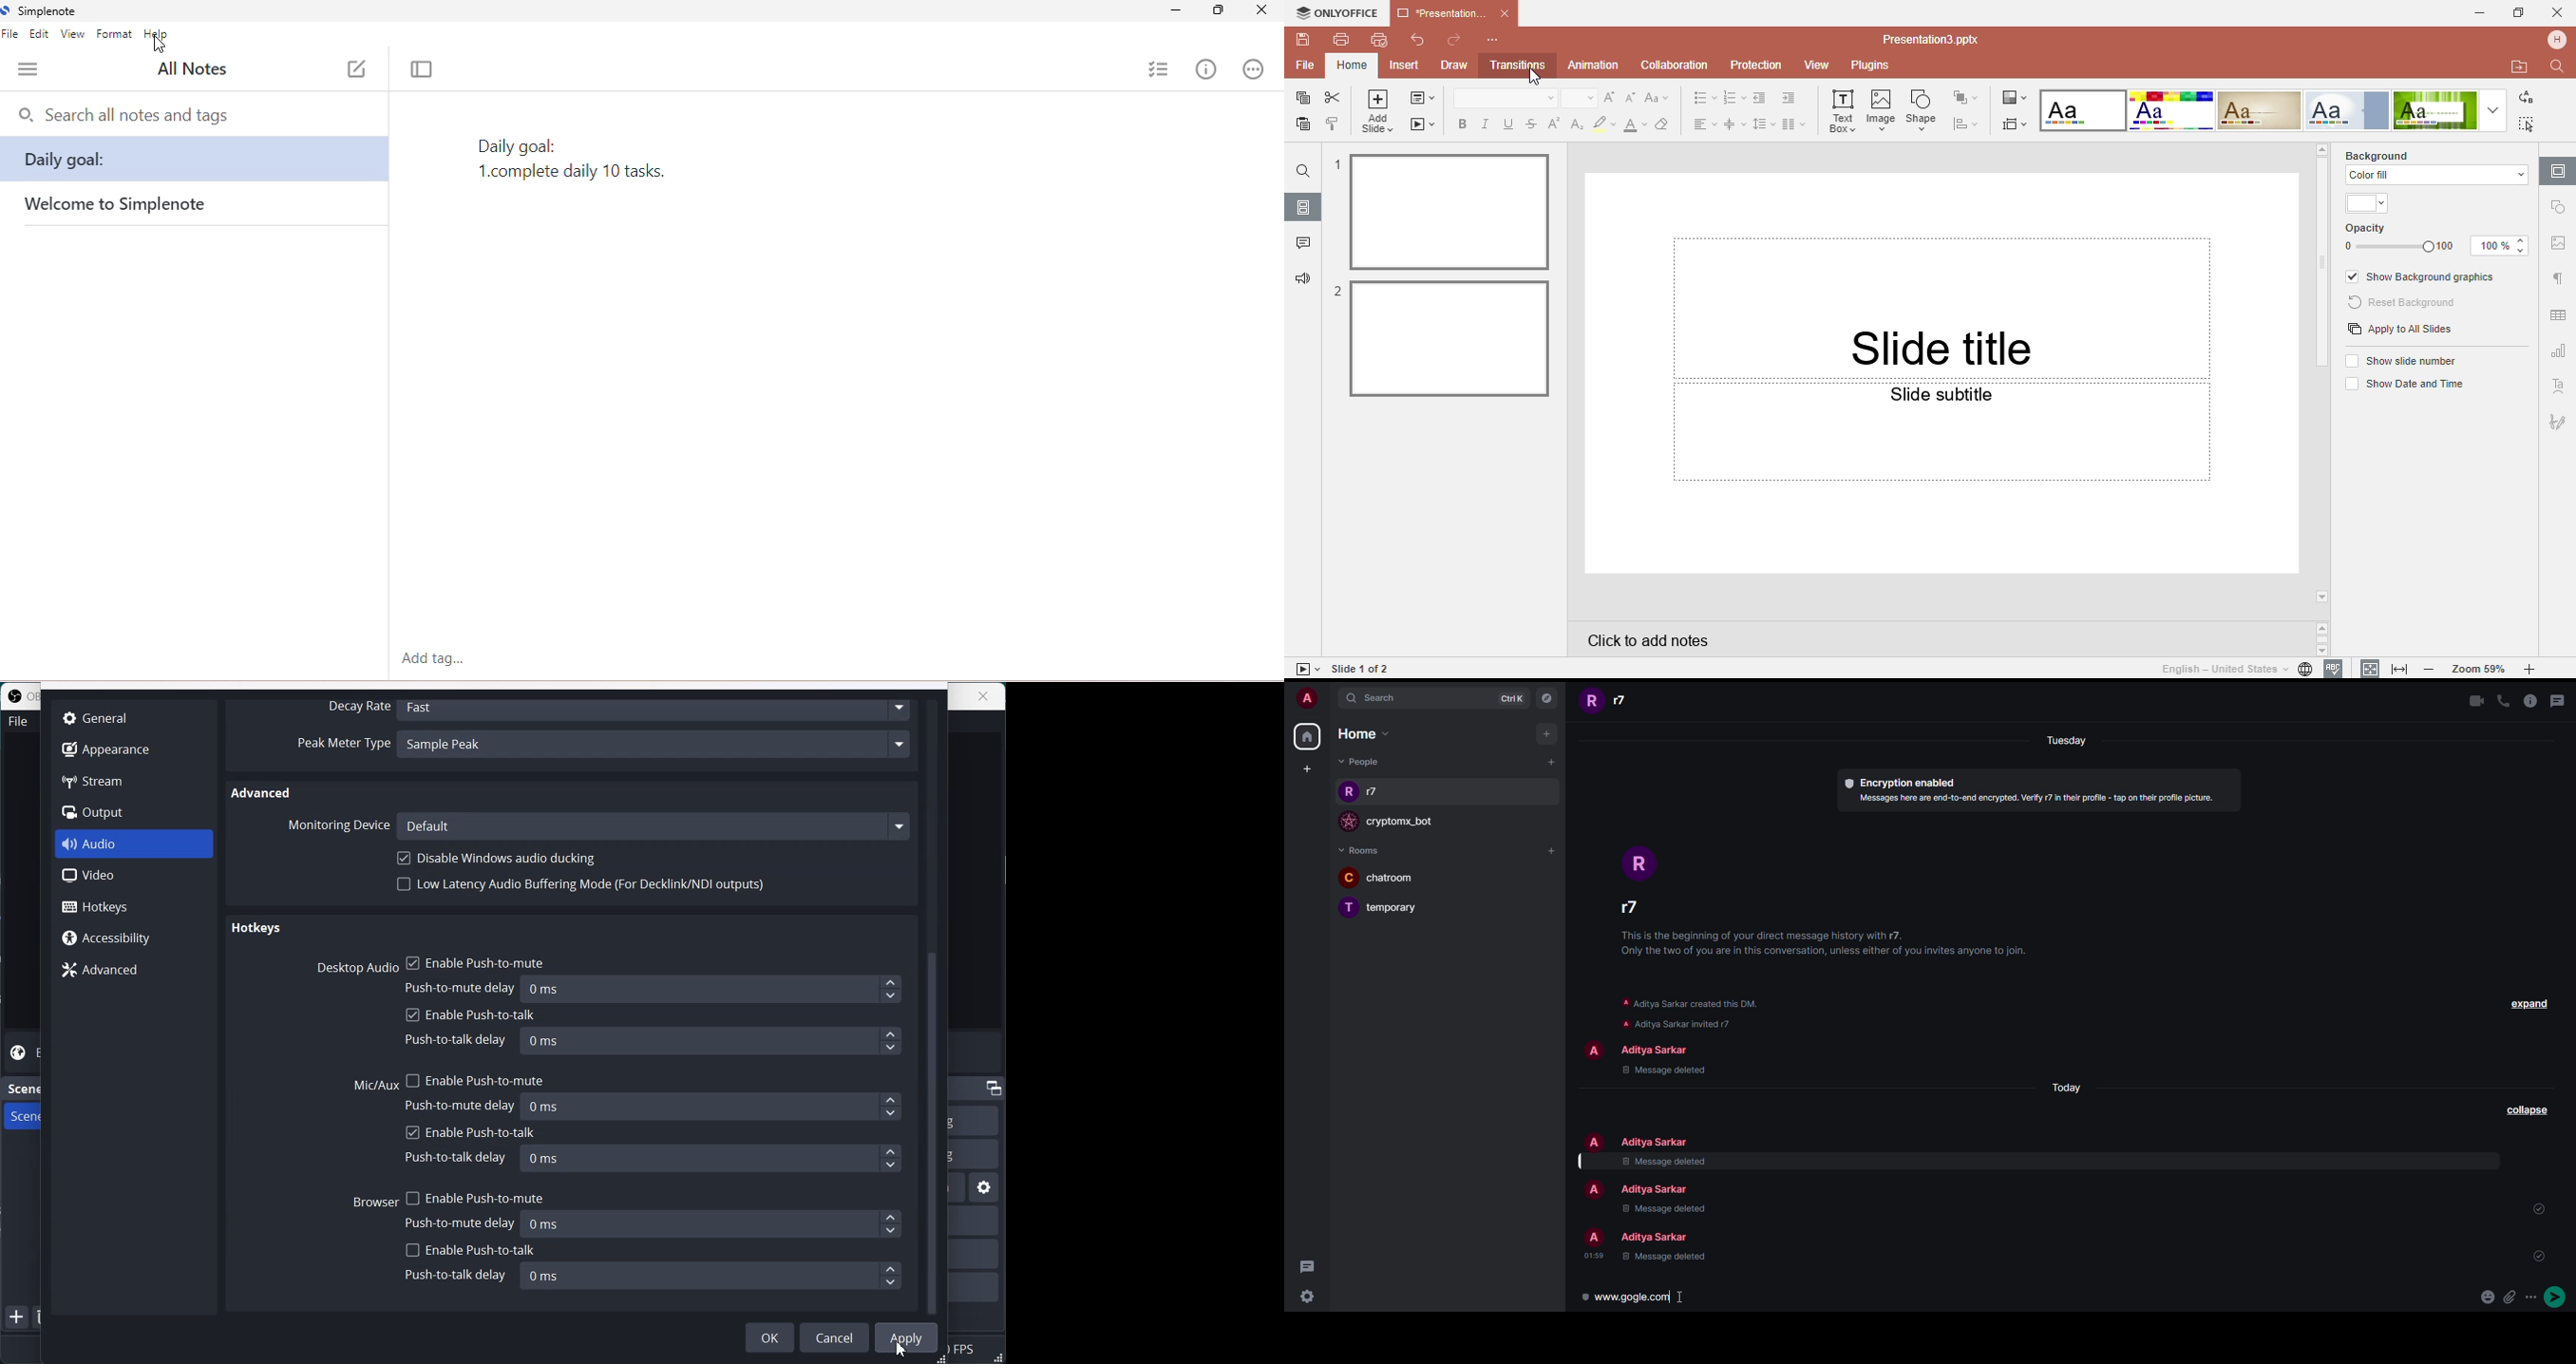 Image resolution: width=2576 pixels, height=1372 pixels. Describe the element at coordinates (1415, 99) in the screenshot. I see `Change slide layout` at that location.